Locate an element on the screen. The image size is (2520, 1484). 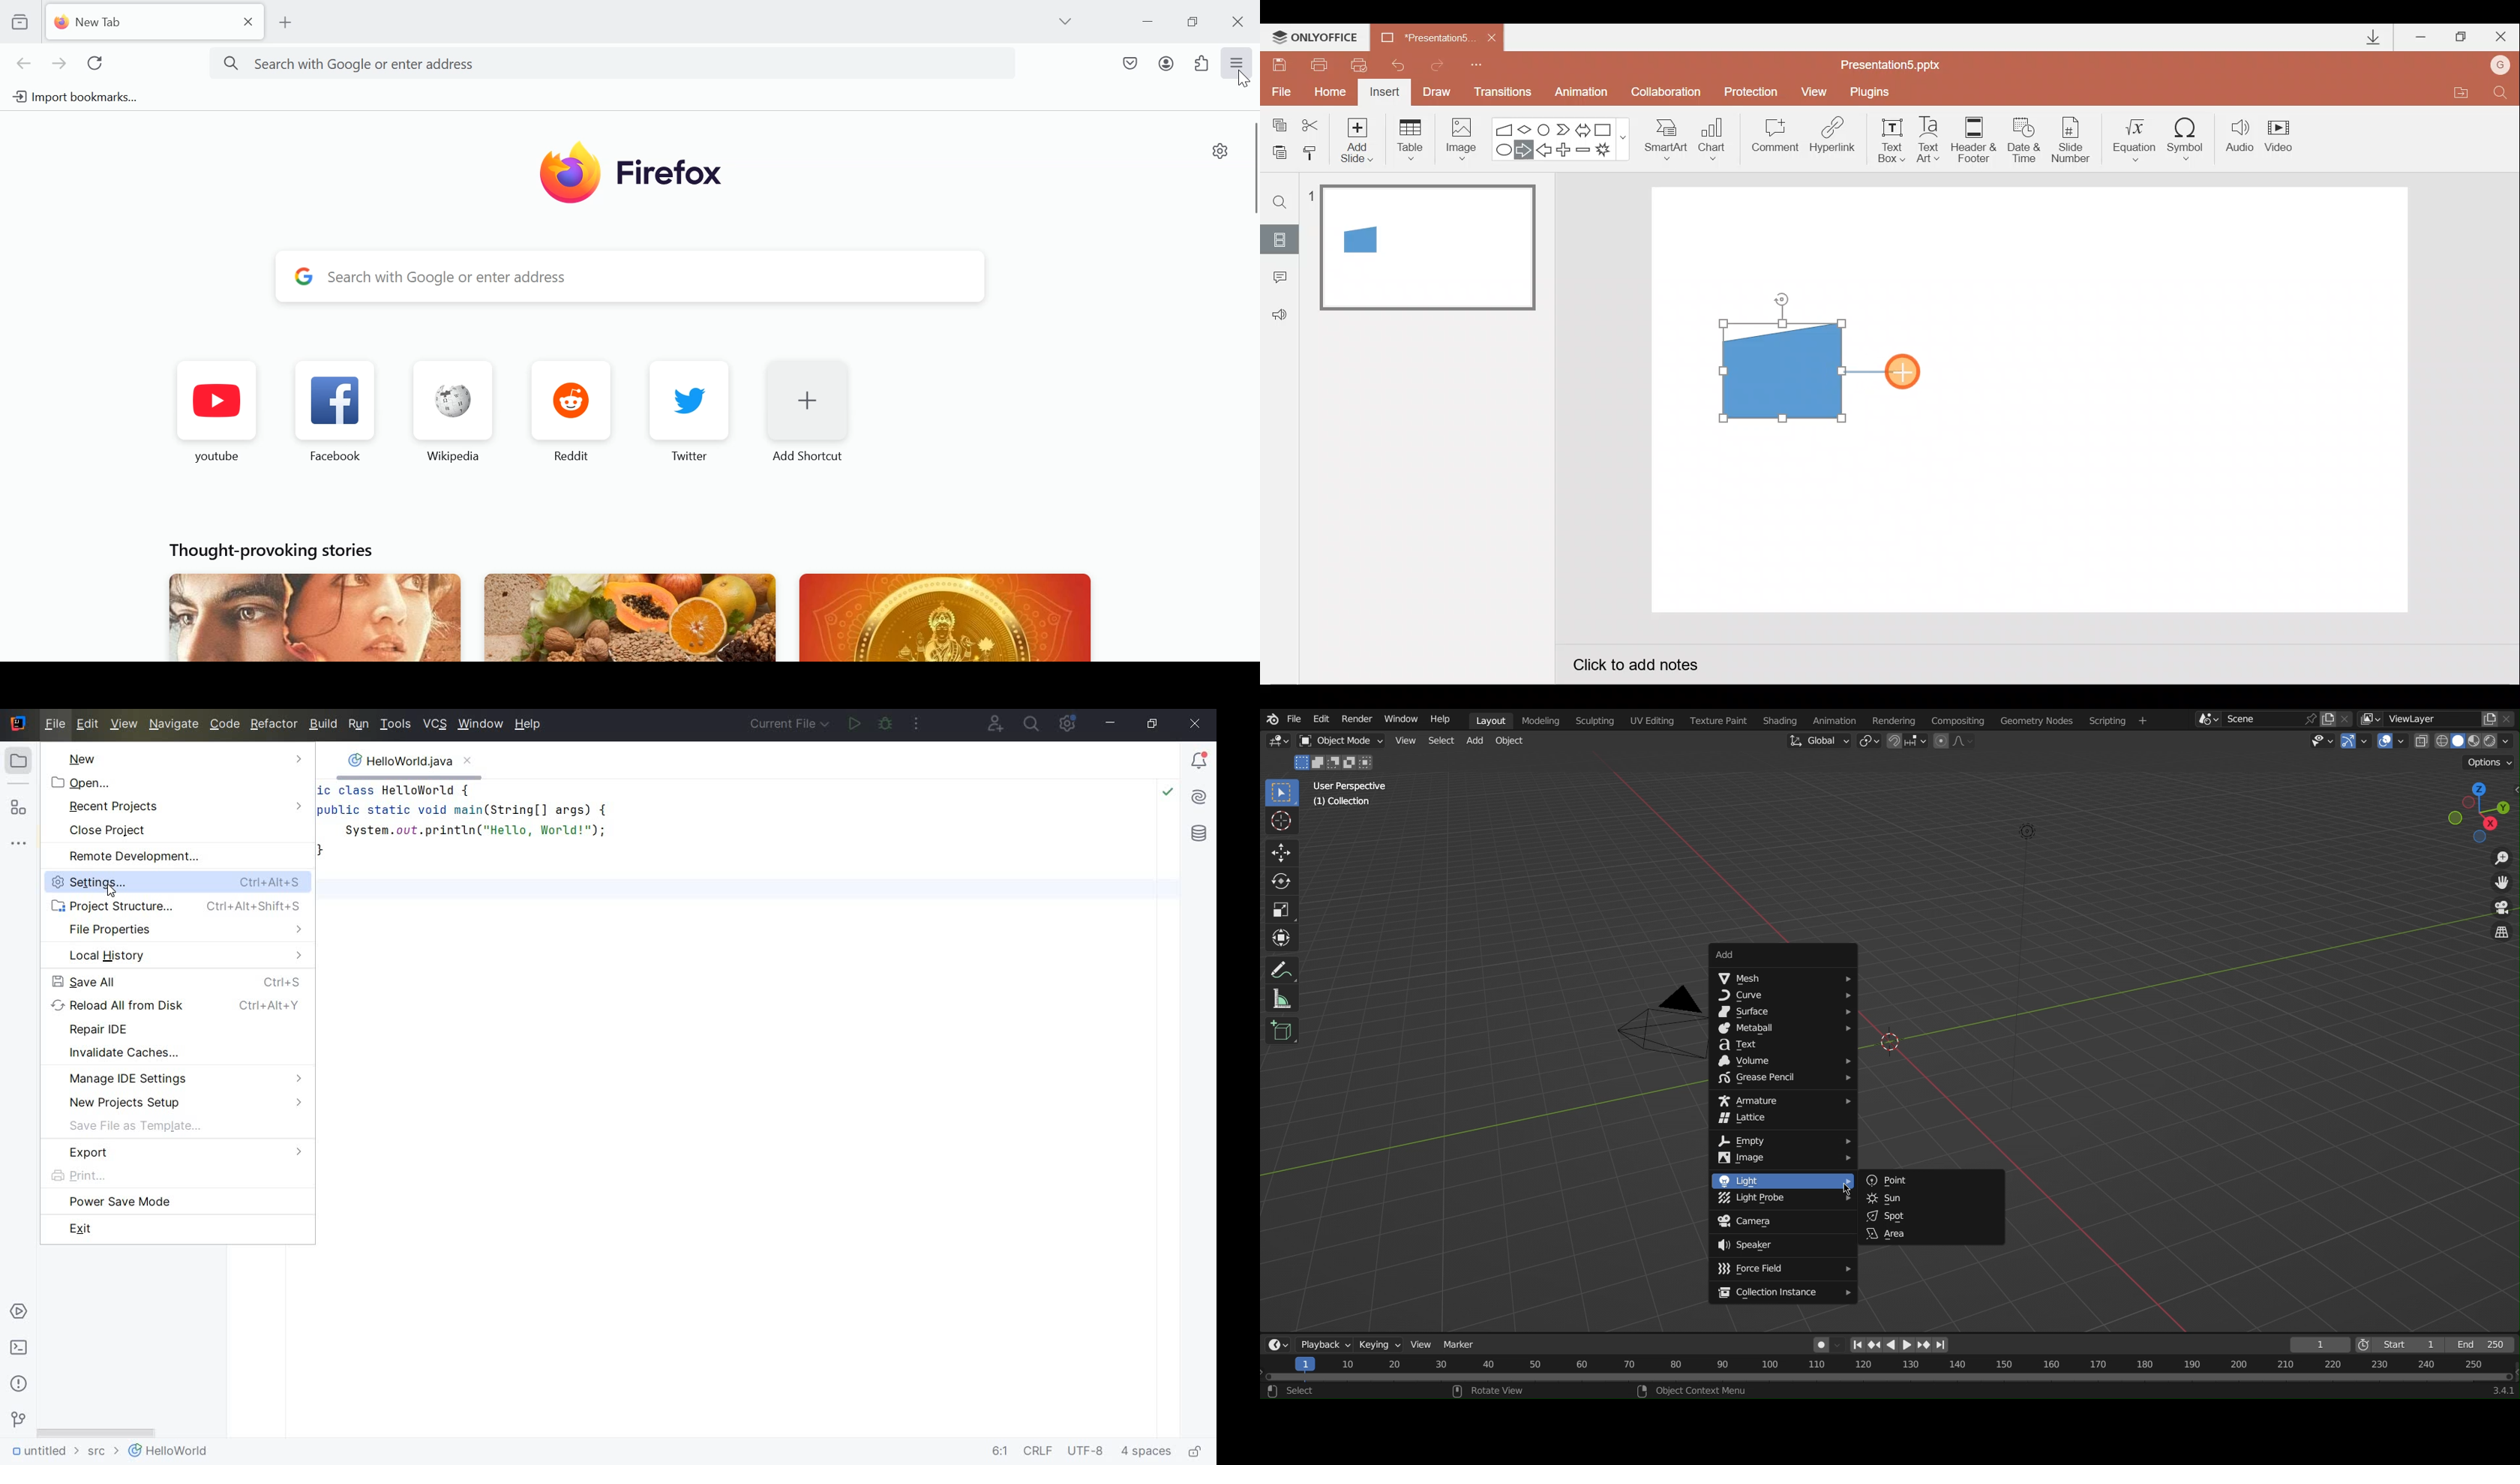
EDIT is located at coordinates (90, 726).